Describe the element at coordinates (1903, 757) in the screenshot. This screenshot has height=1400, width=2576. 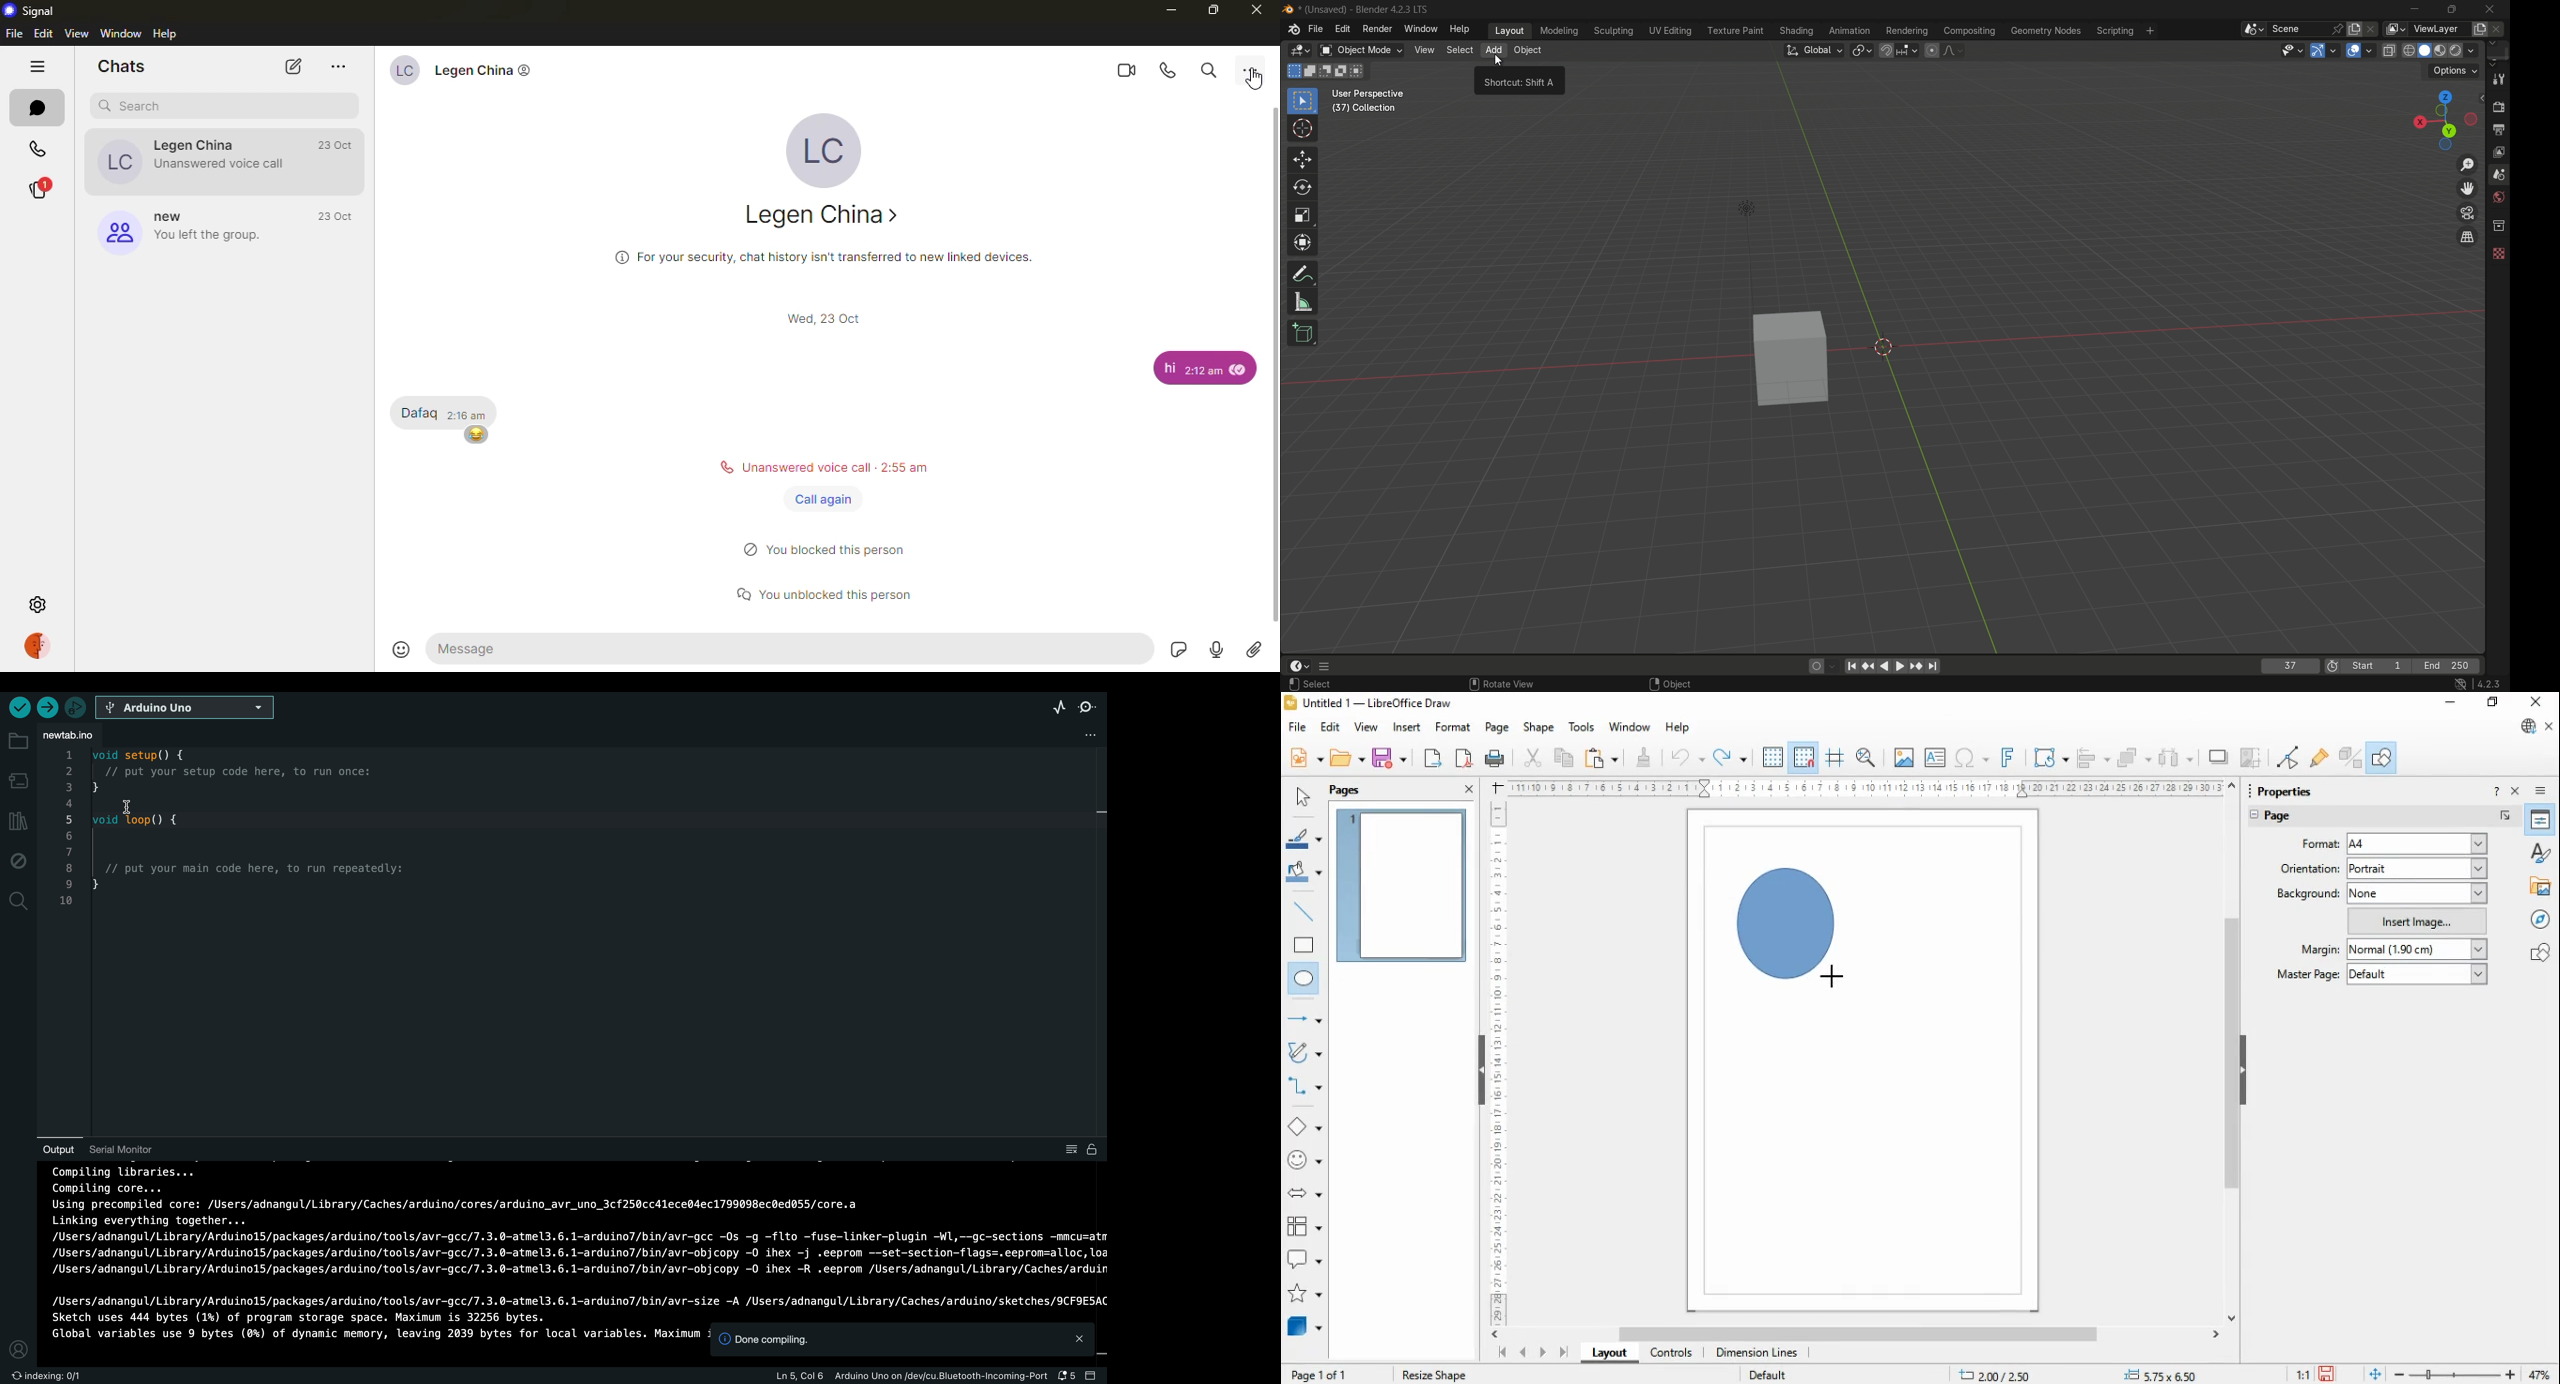
I see `insert image` at that location.